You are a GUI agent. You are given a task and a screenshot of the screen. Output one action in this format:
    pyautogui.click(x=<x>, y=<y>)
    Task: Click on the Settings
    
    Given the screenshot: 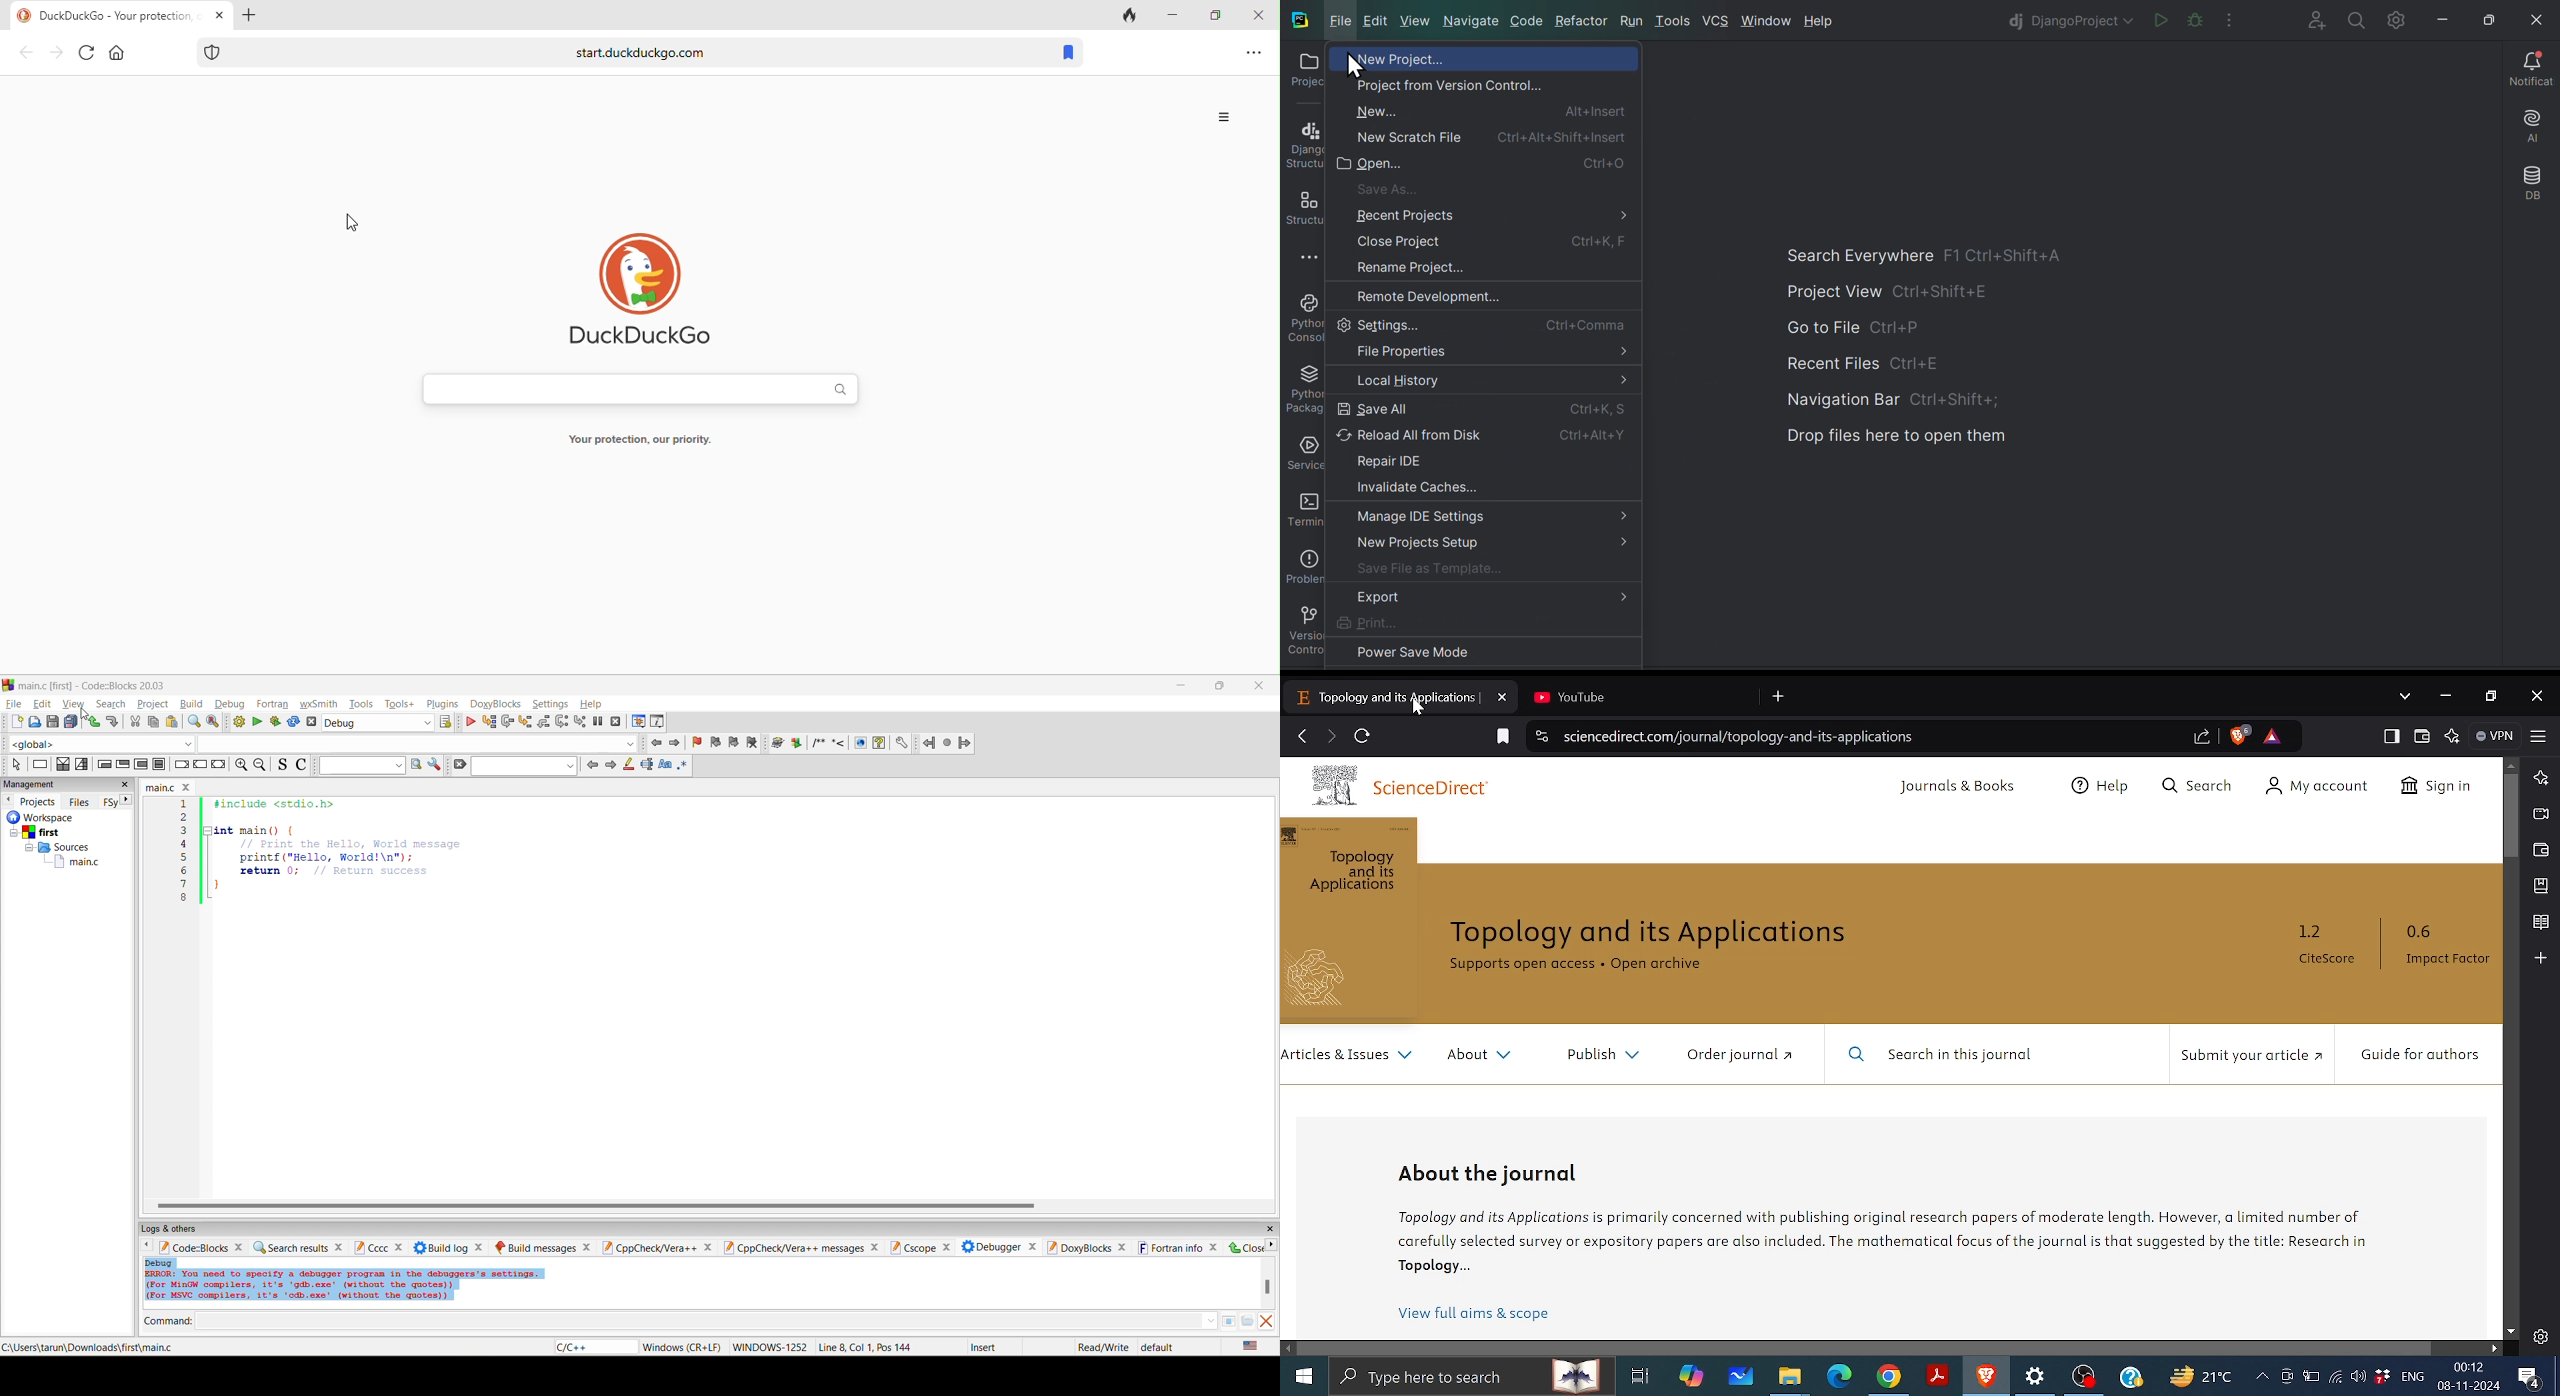 What is the action you would take?
    pyautogui.click(x=1491, y=325)
    